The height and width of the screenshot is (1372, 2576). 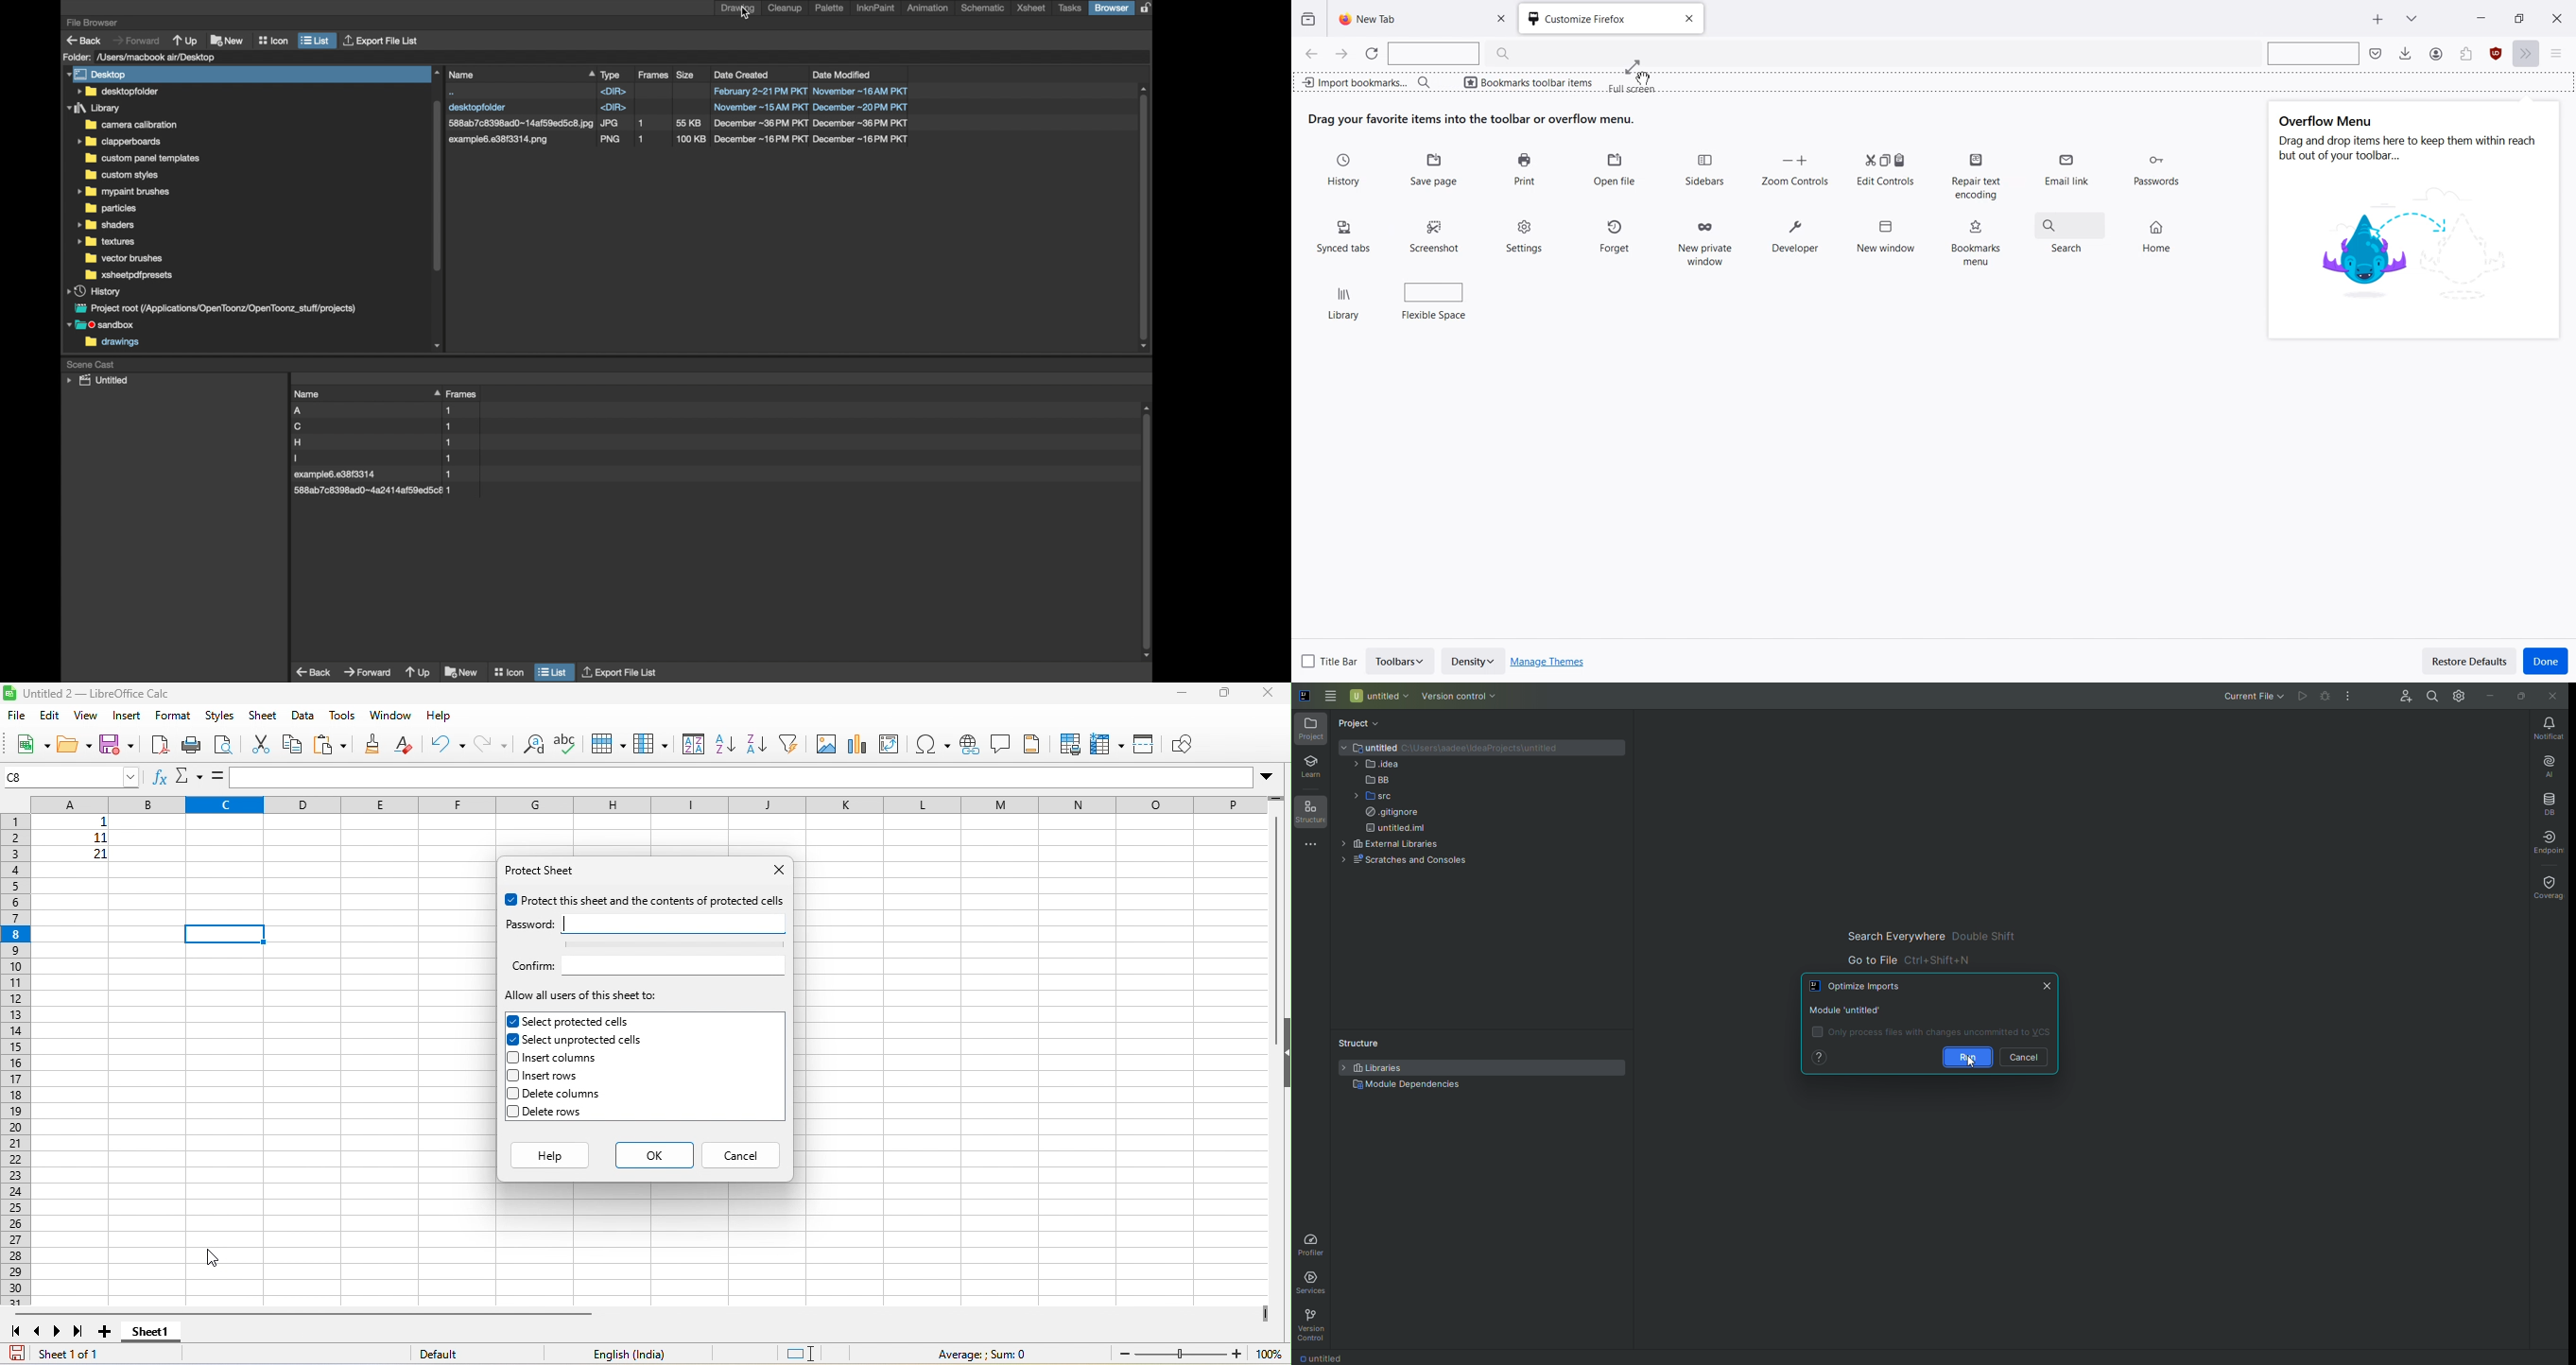 I want to click on maximize, so click(x=1226, y=695).